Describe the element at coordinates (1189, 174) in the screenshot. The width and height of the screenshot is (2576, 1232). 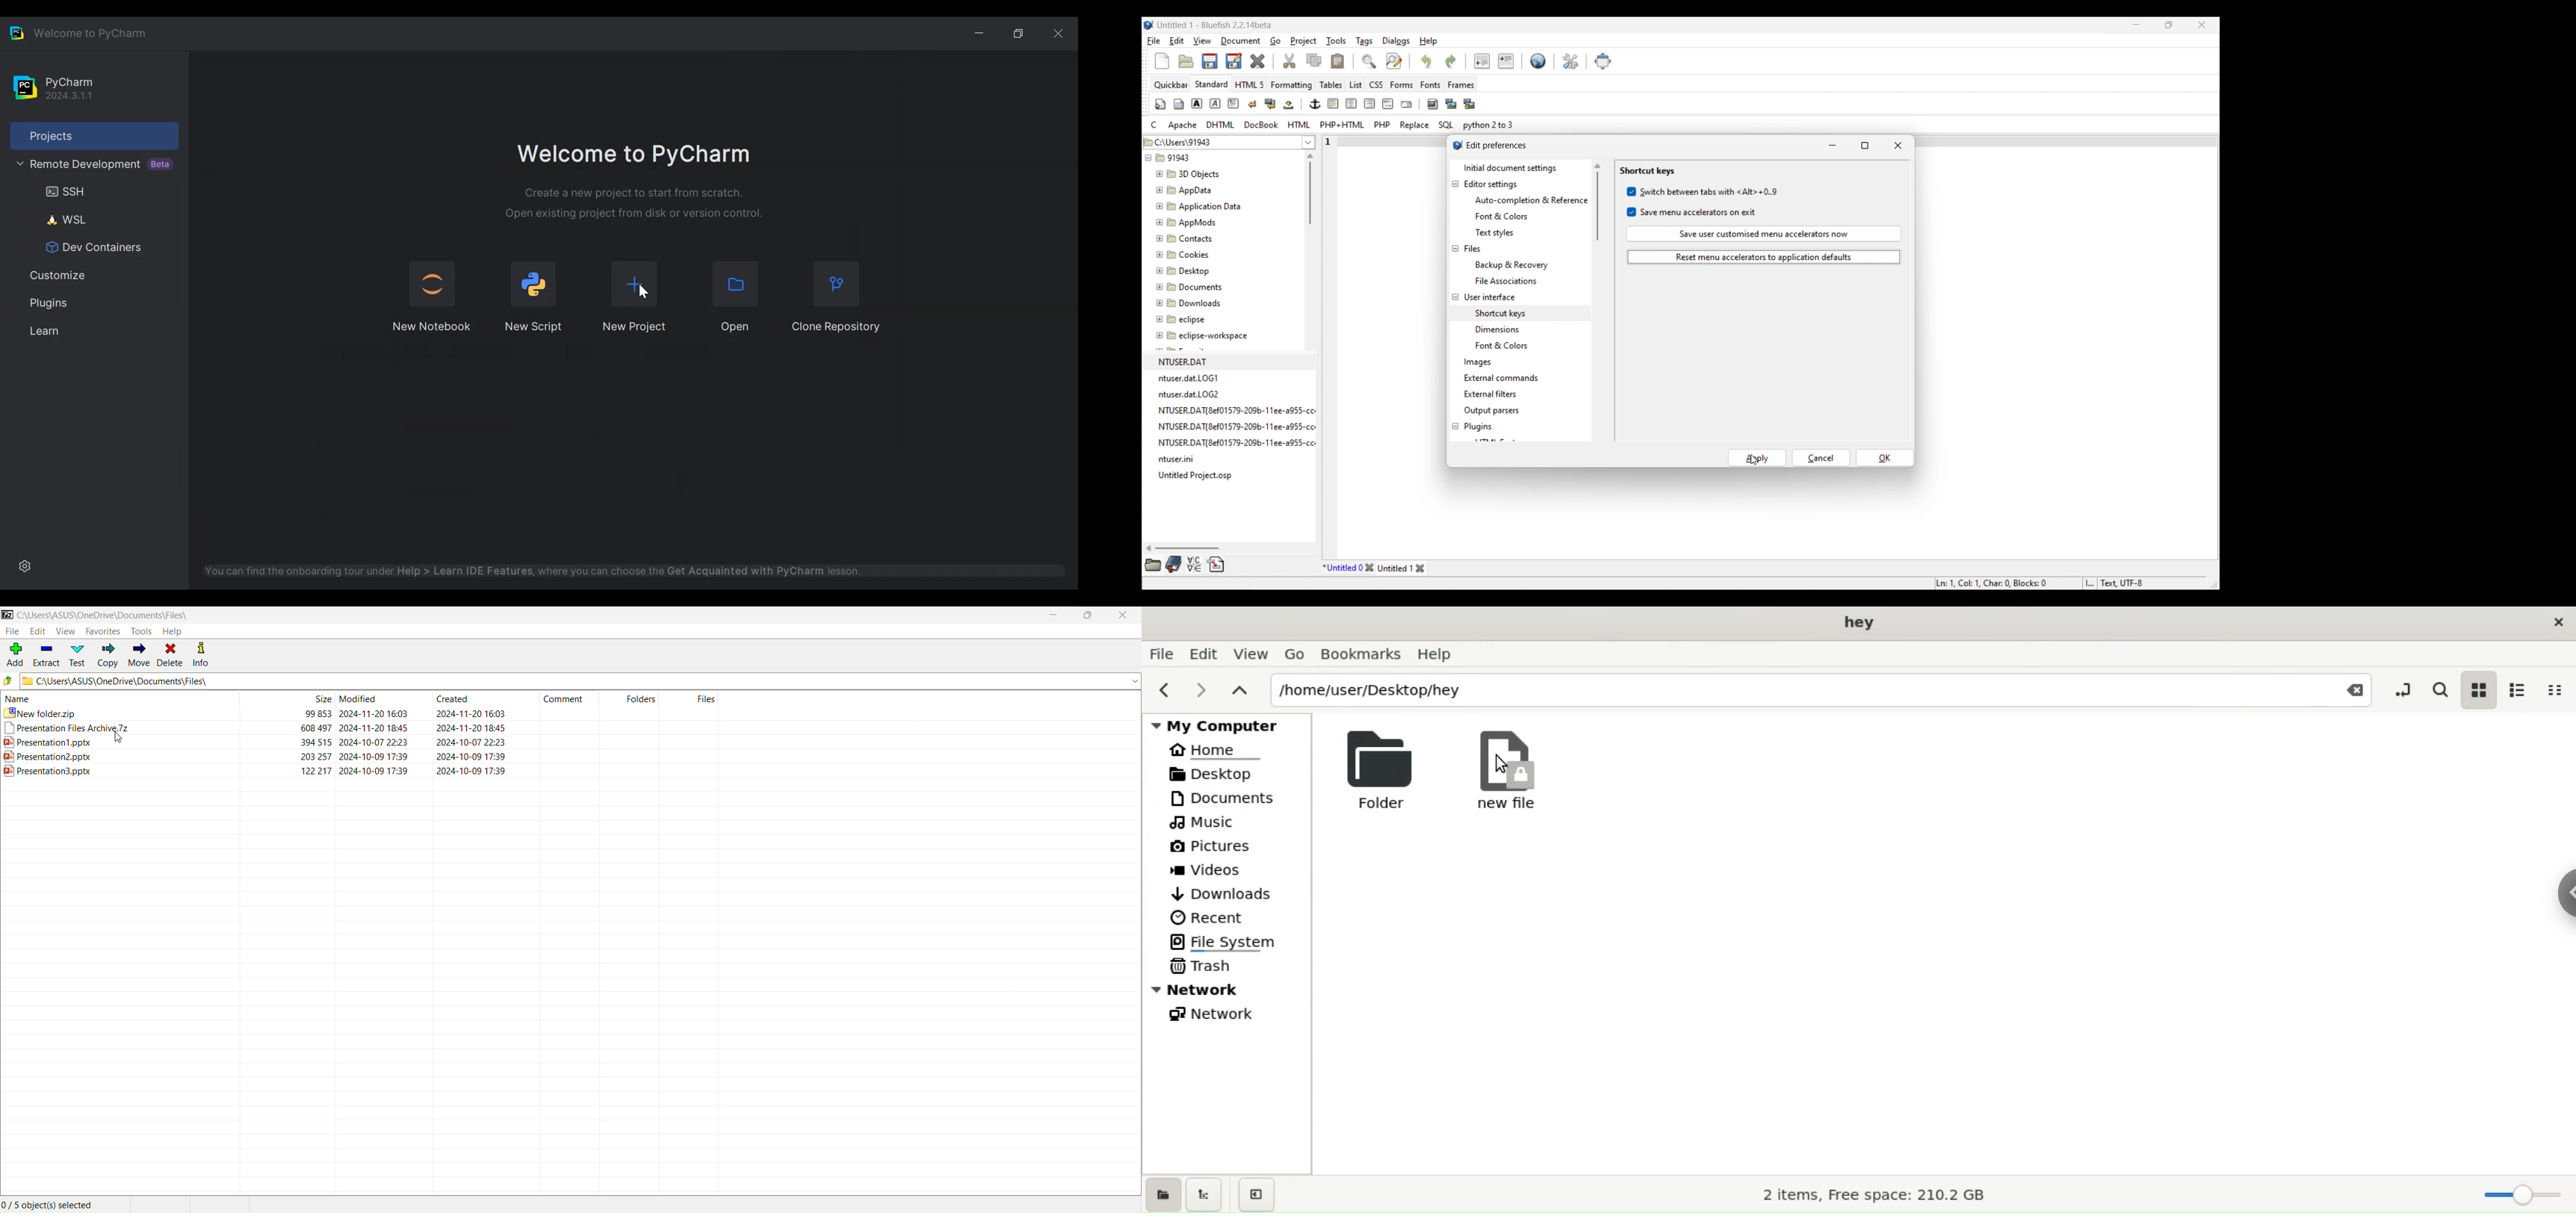
I see `3D Objects` at that location.